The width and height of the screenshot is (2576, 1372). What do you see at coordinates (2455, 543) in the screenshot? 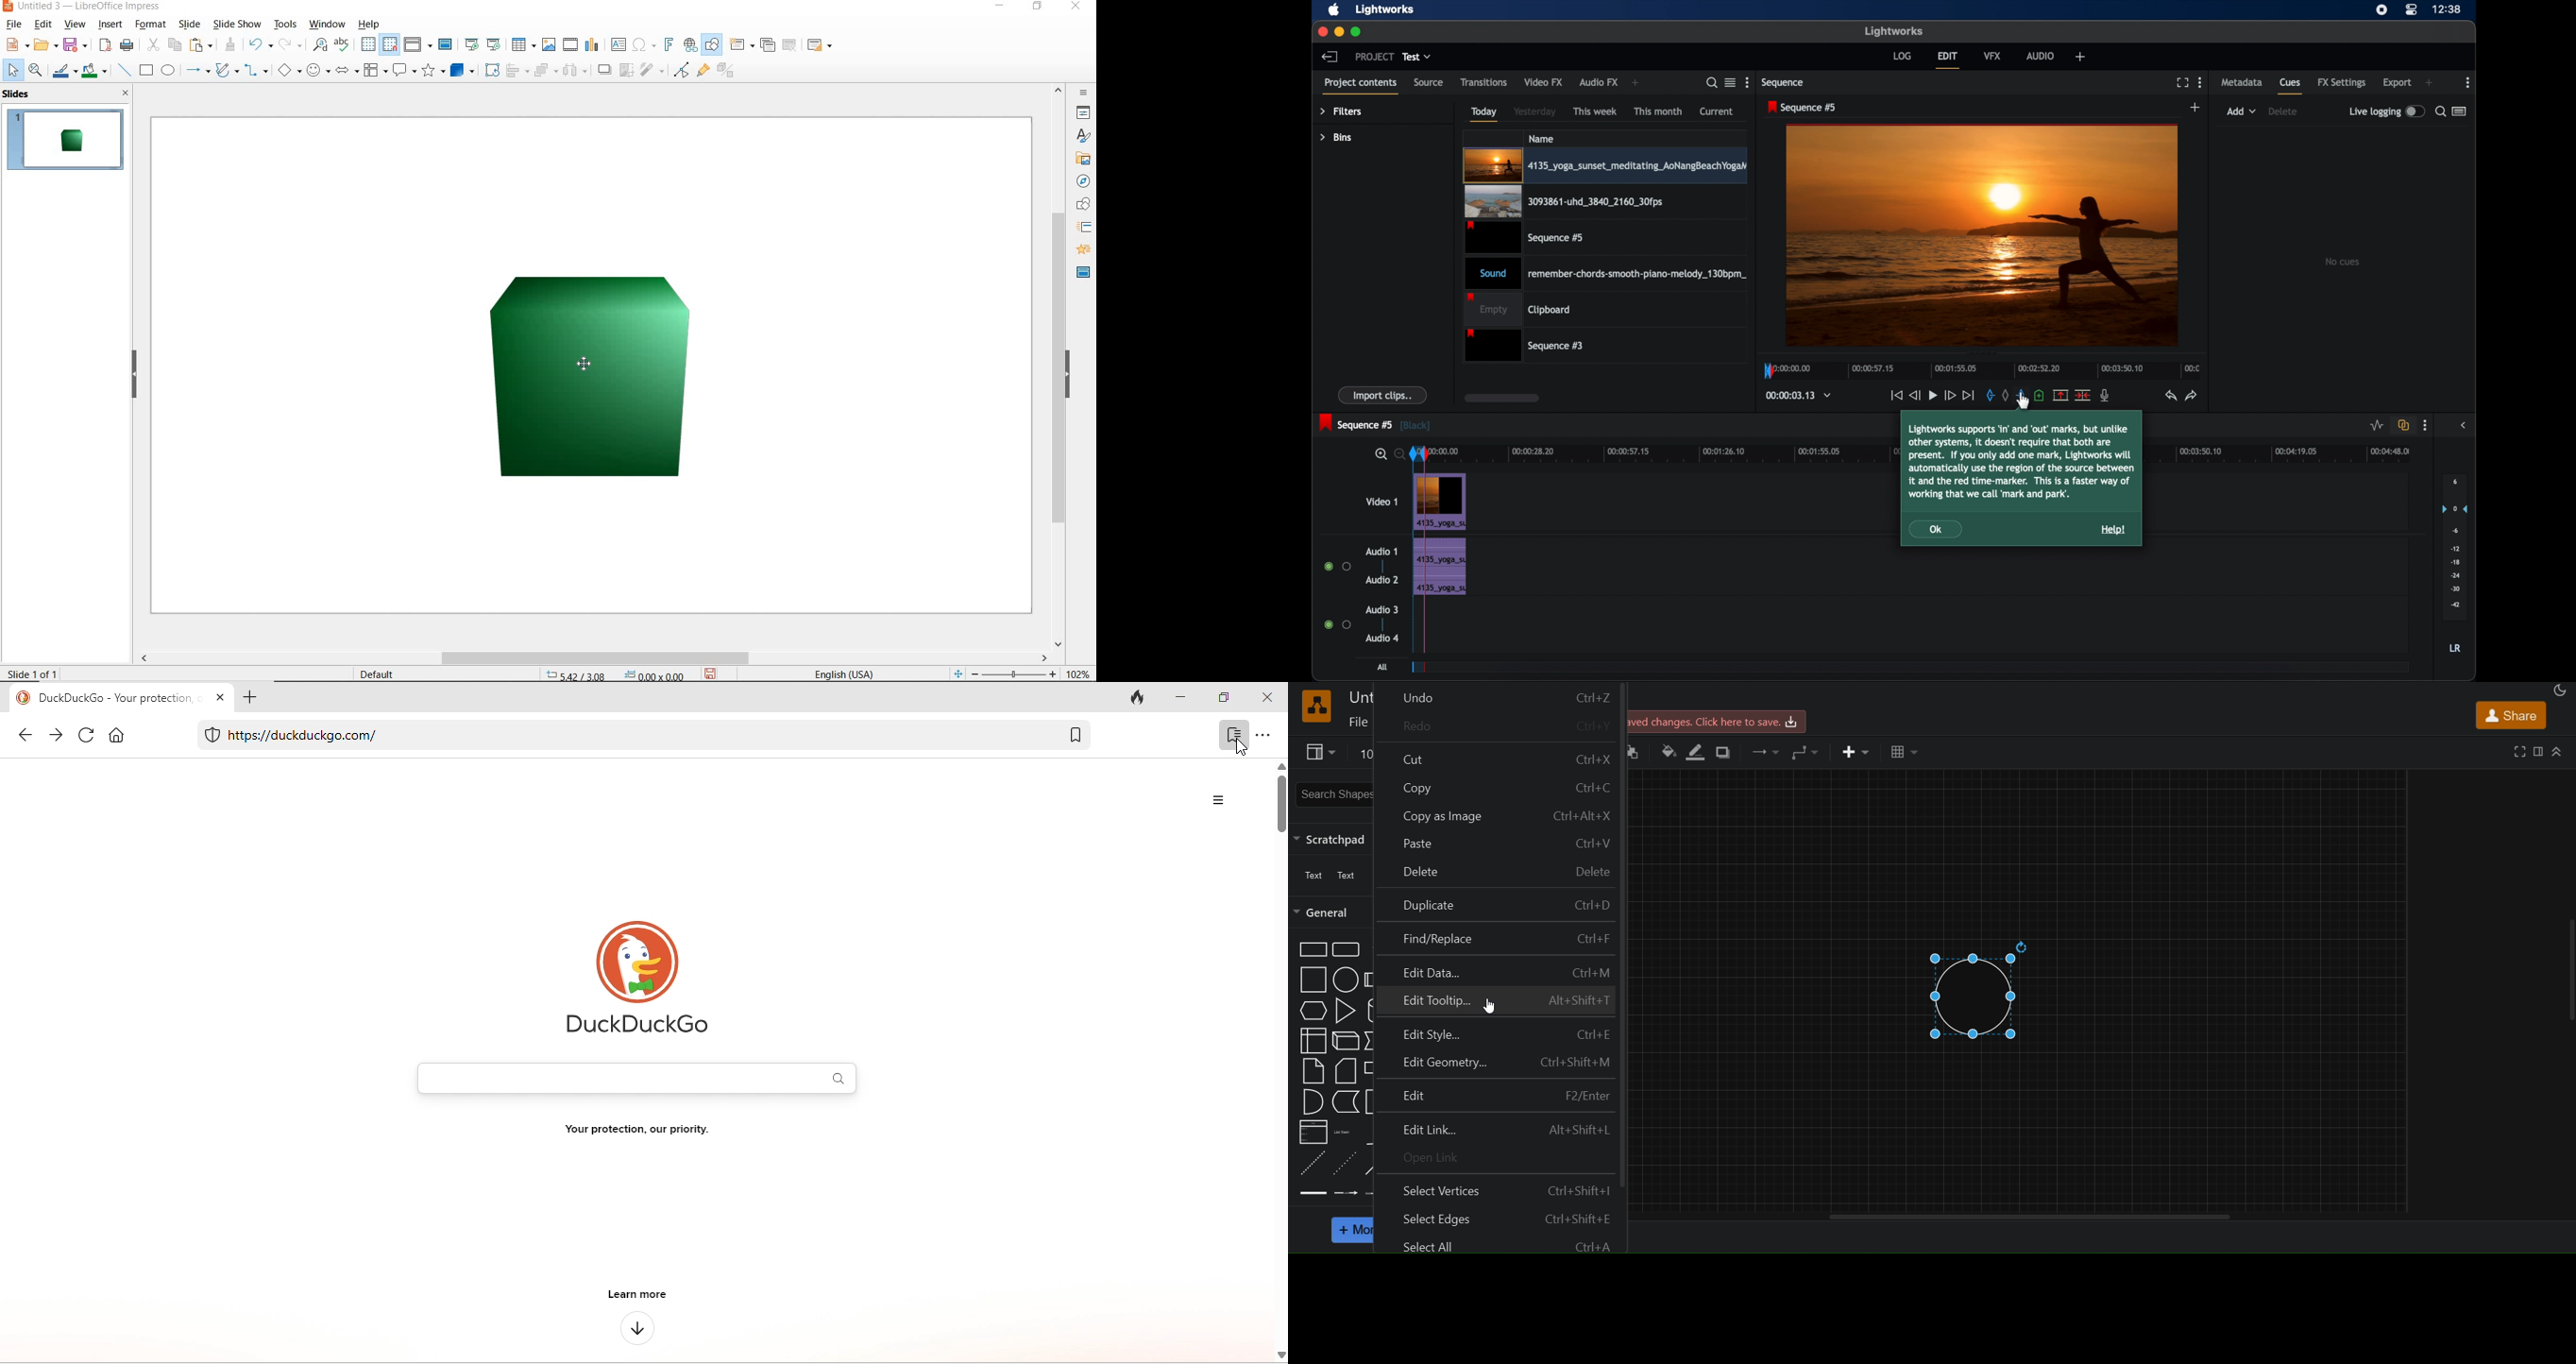
I see `audio output level` at bounding box center [2455, 543].